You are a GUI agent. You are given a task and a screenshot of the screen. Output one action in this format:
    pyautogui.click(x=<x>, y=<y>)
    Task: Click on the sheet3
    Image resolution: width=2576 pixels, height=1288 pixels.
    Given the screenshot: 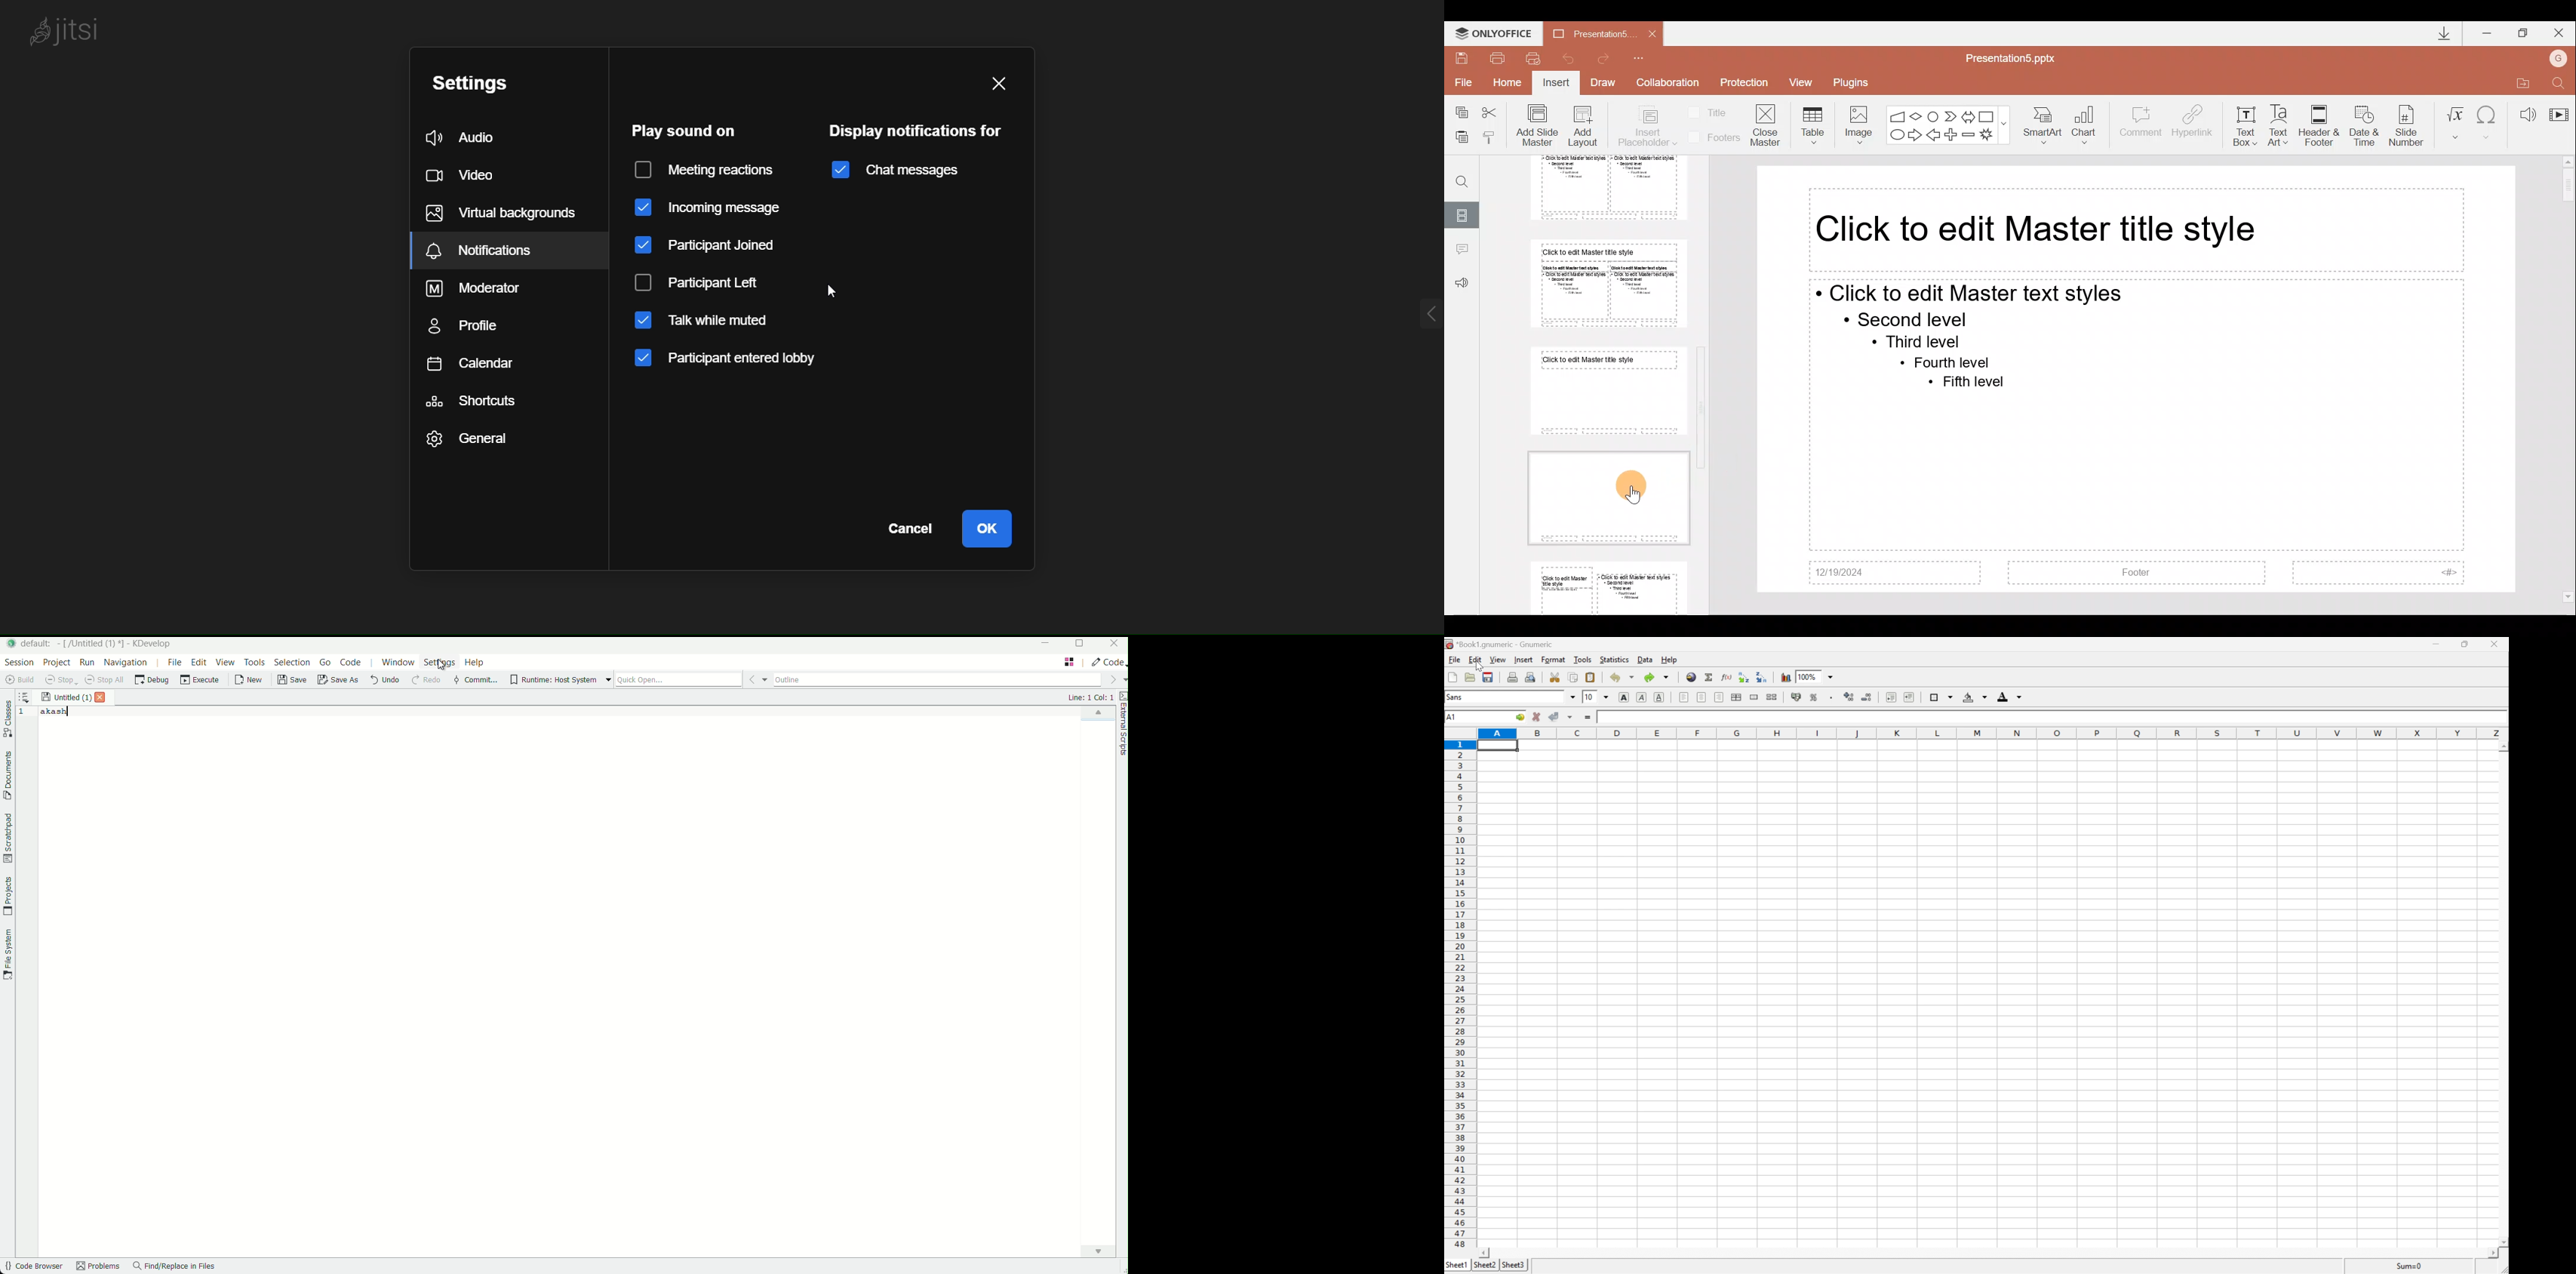 What is the action you would take?
    pyautogui.click(x=1513, y=1267)
    